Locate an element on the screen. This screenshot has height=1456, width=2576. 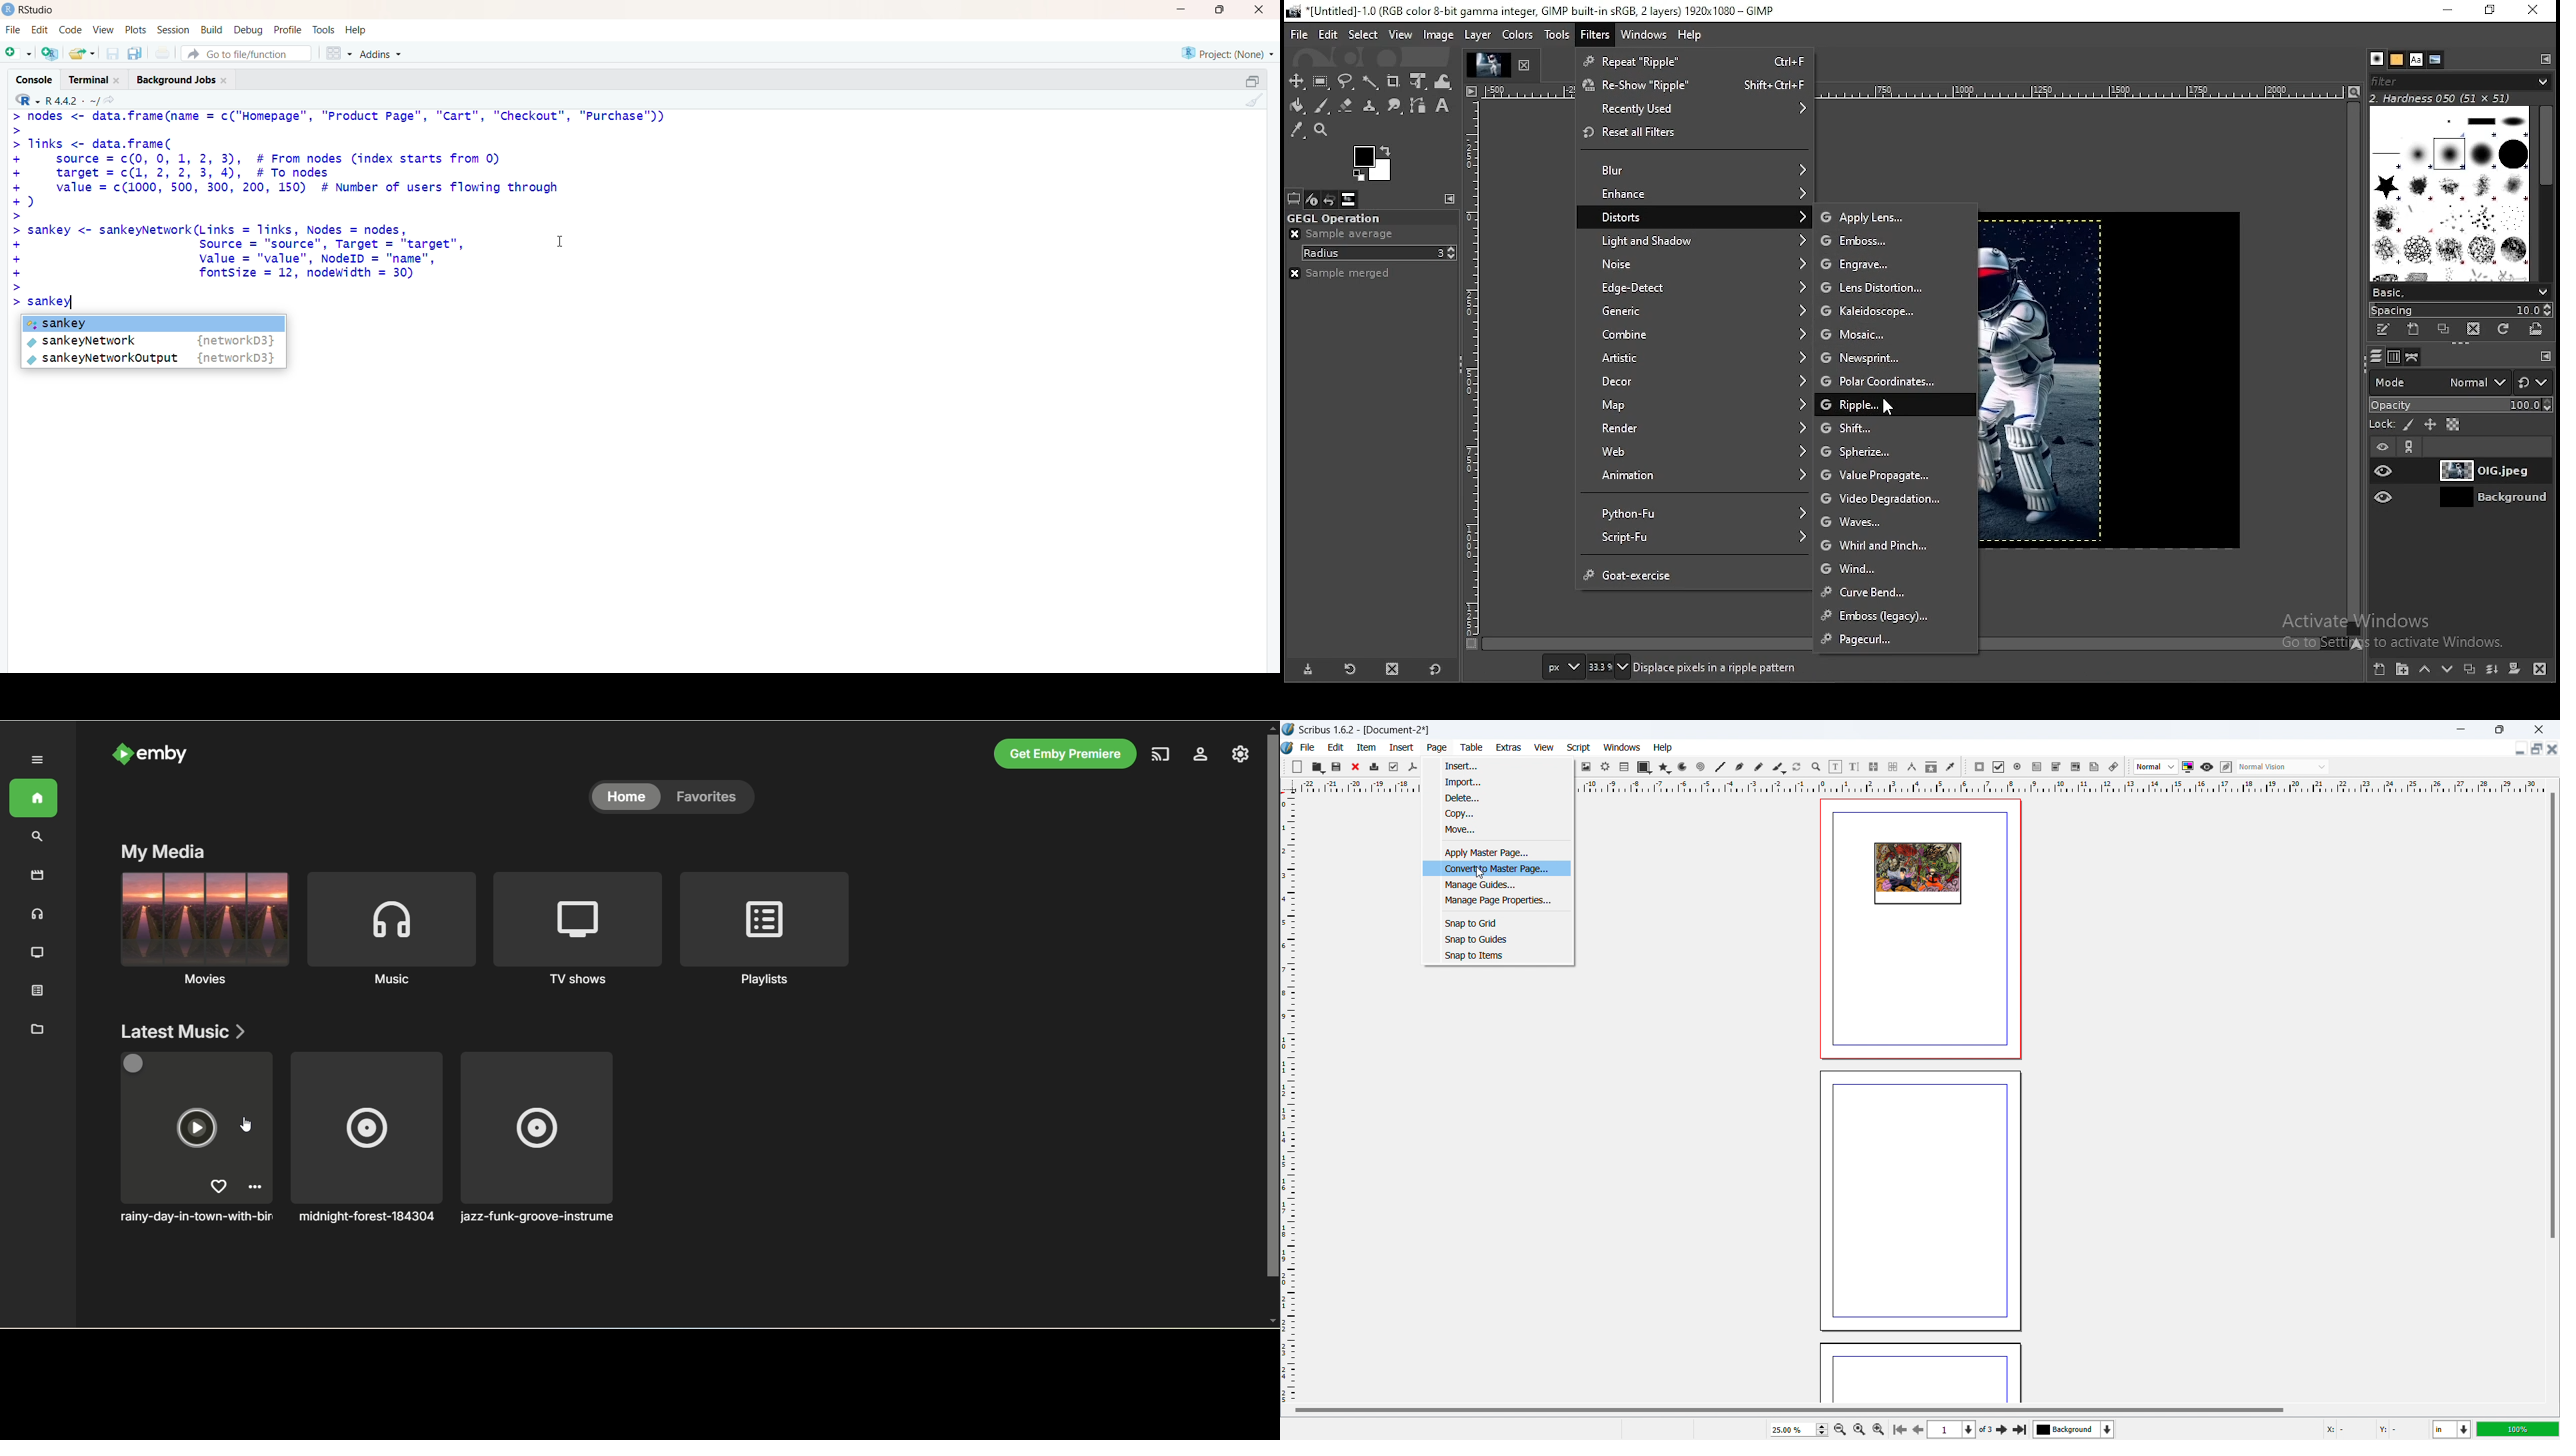
caligraphic line is located at coordinates (1779, 767).